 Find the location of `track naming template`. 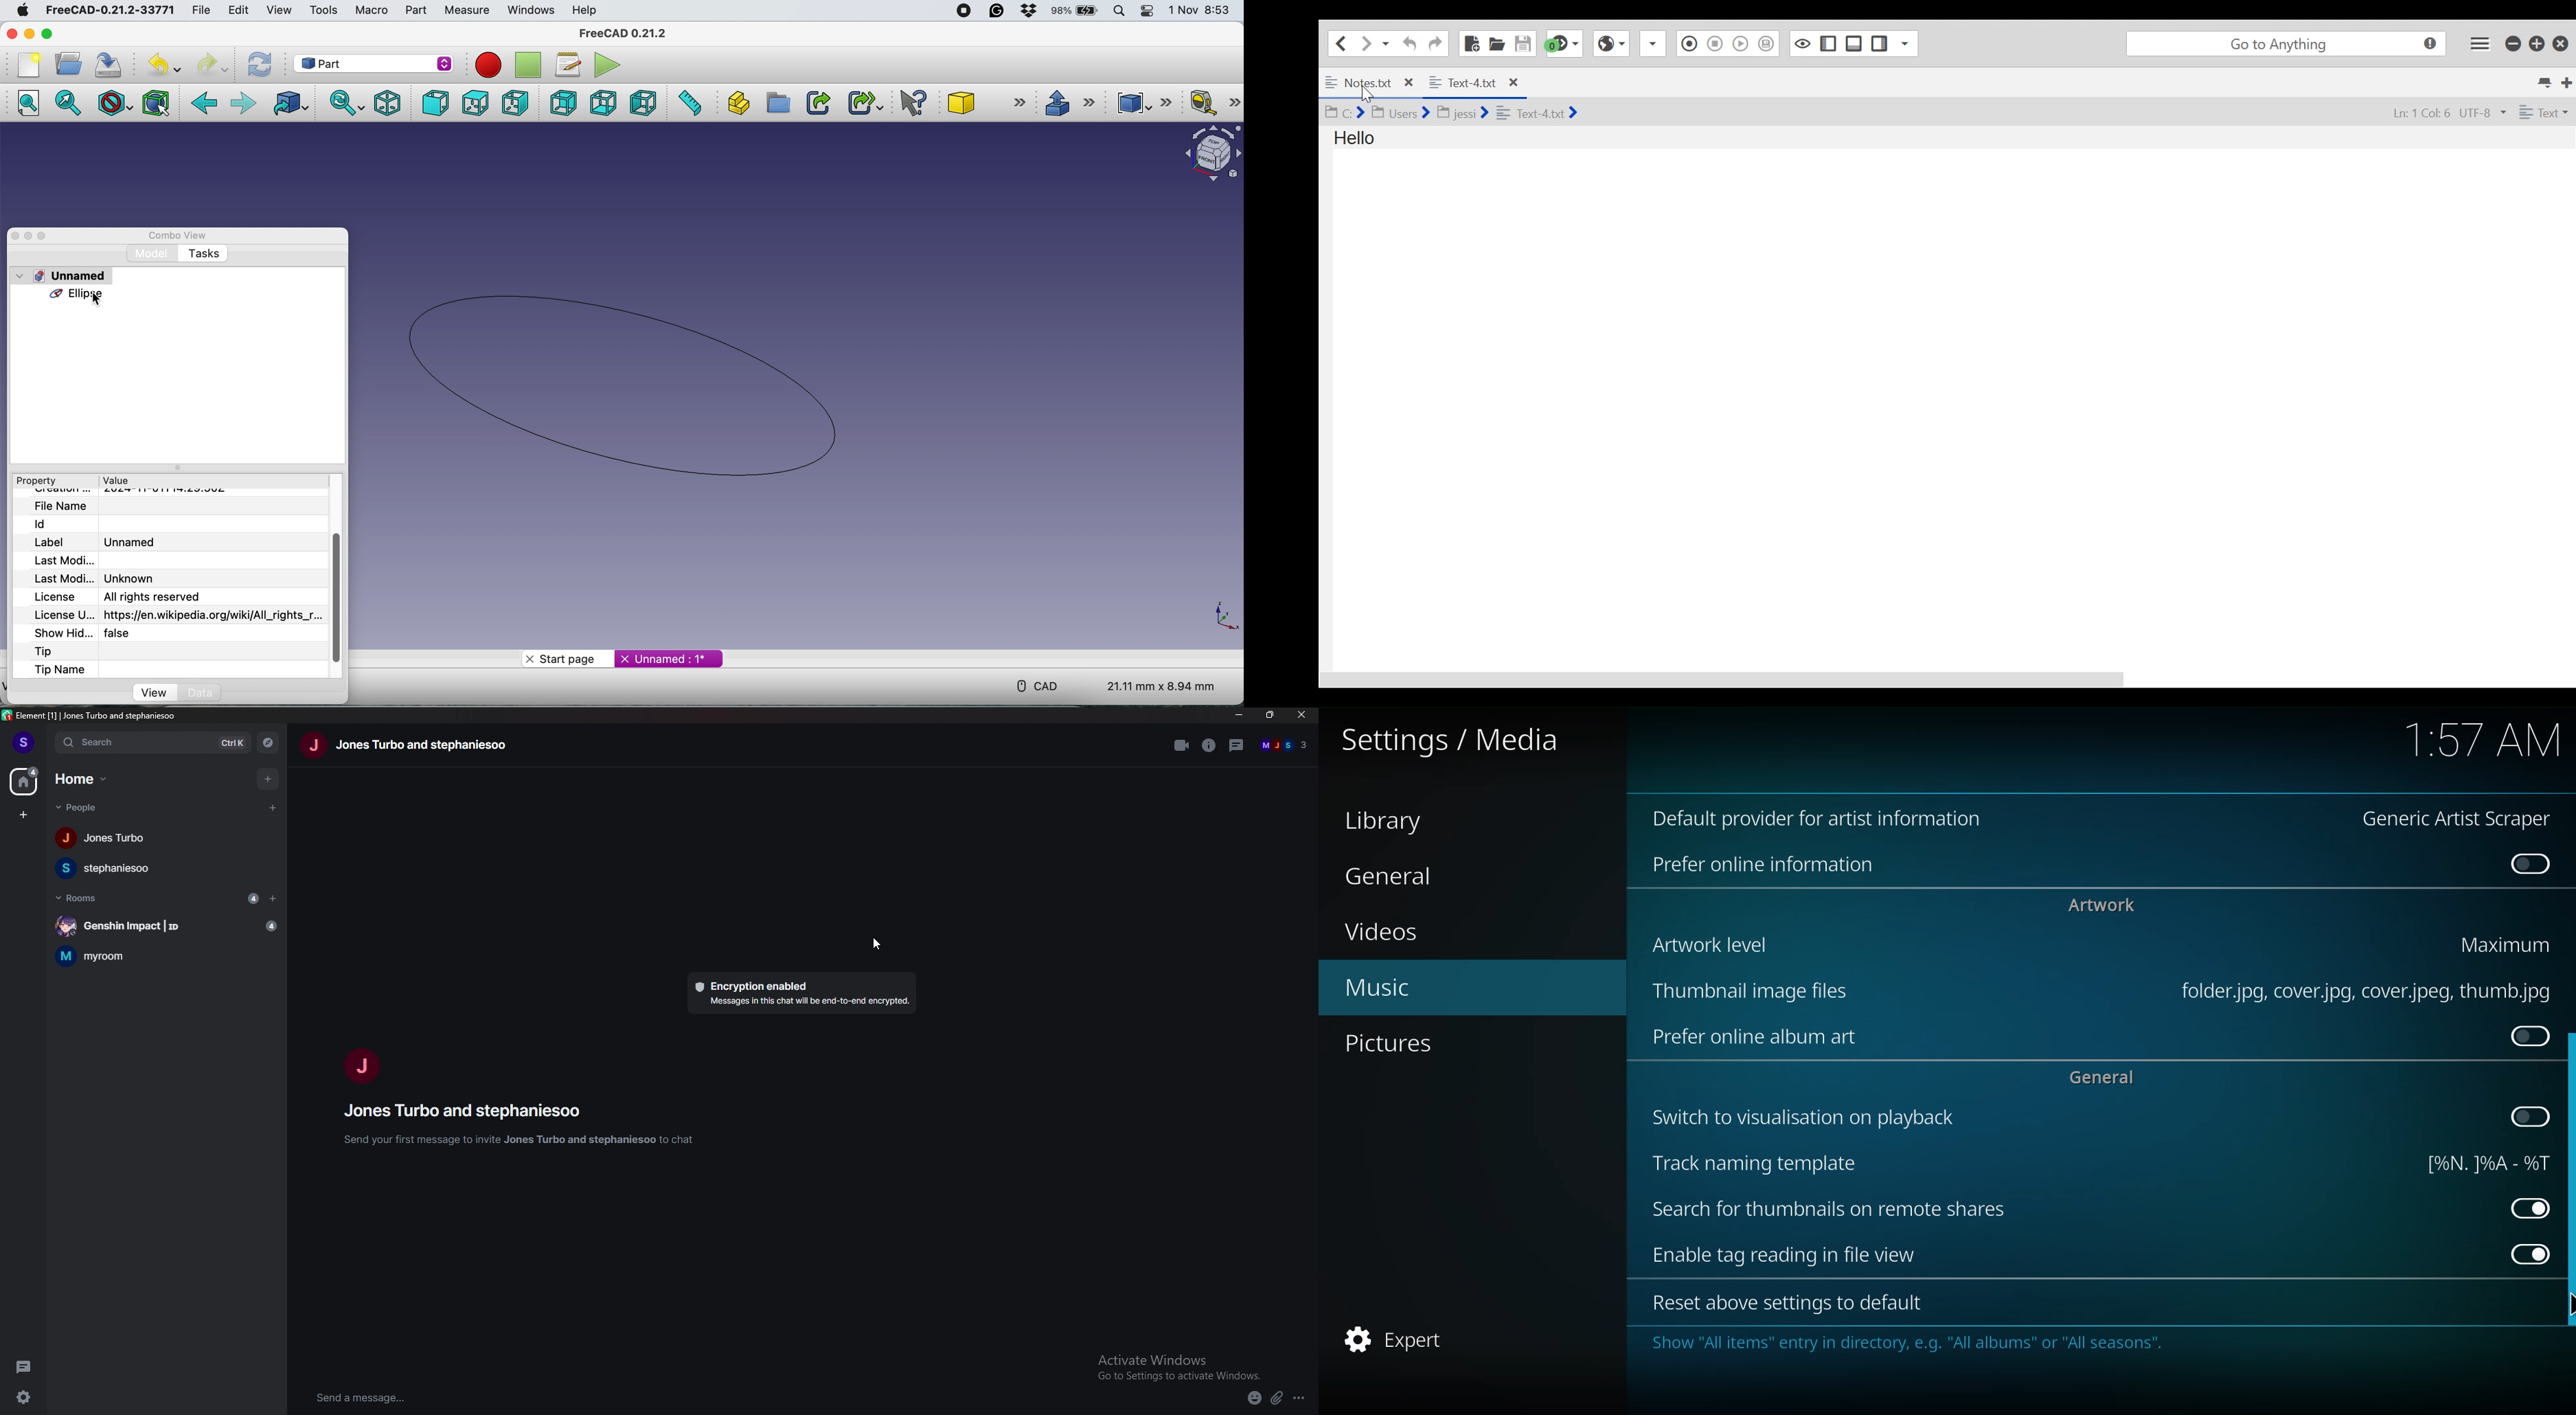

track naming template is located at coordinates (1757, 1164).